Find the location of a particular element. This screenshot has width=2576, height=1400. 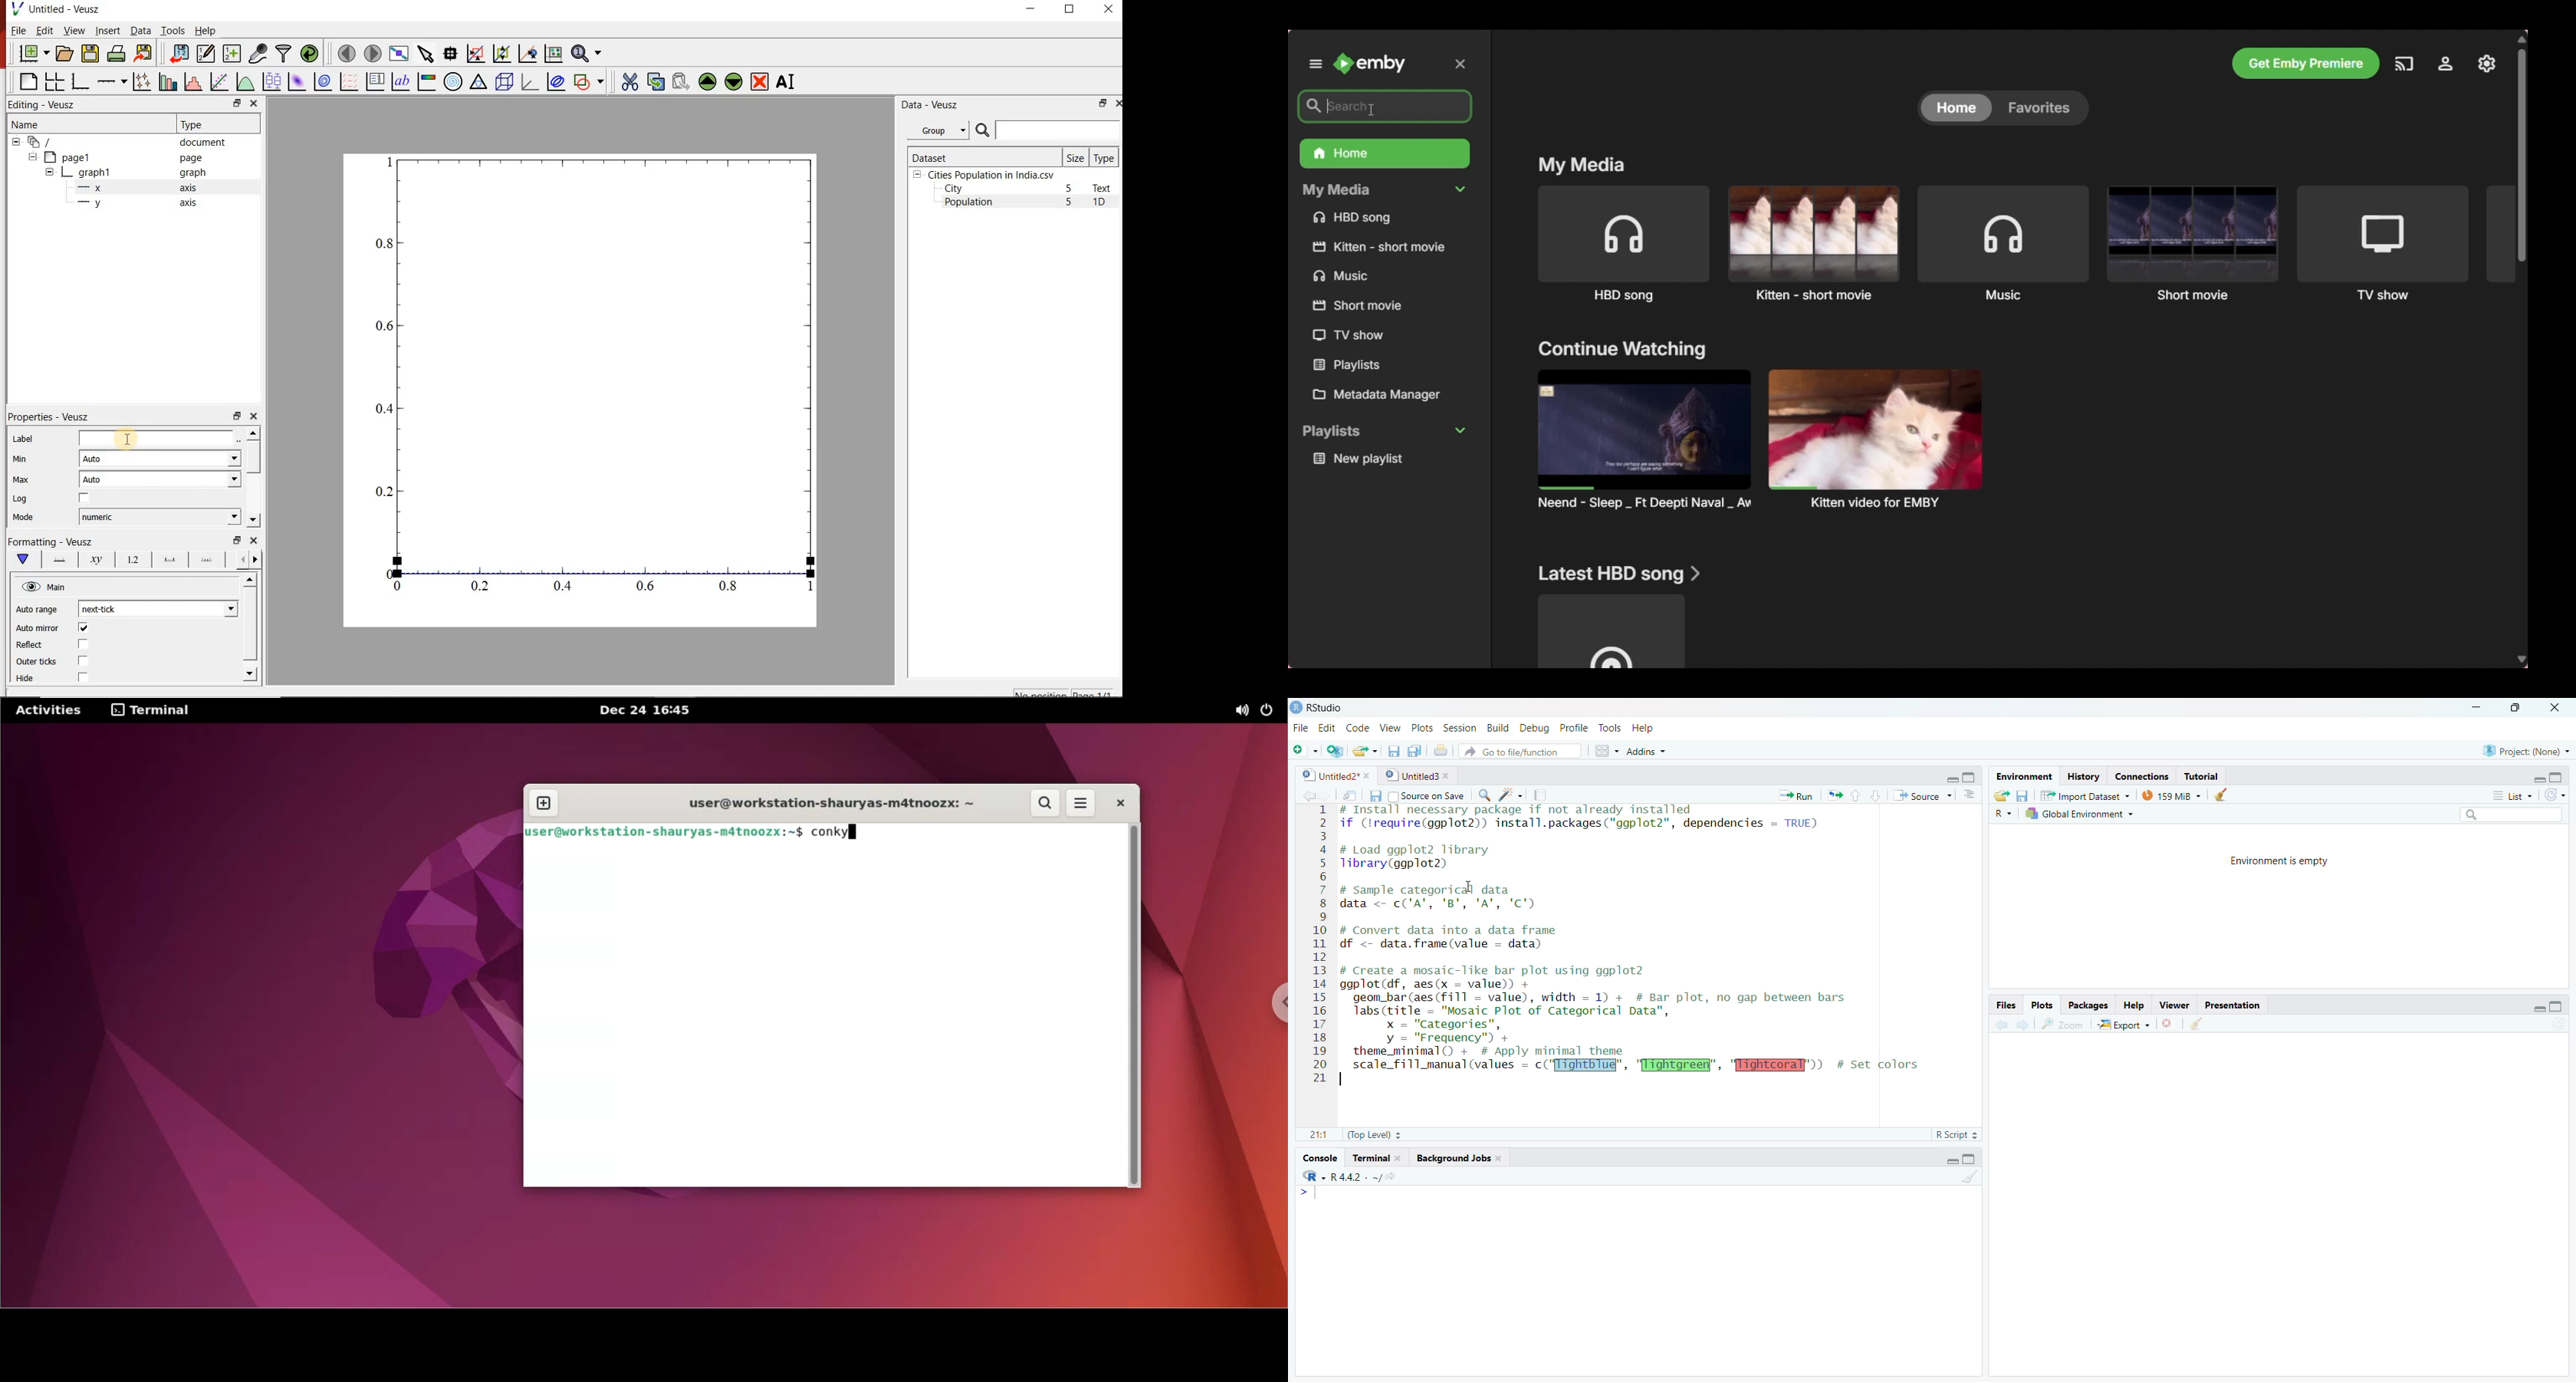

History is located at coordinates (2084, 776).